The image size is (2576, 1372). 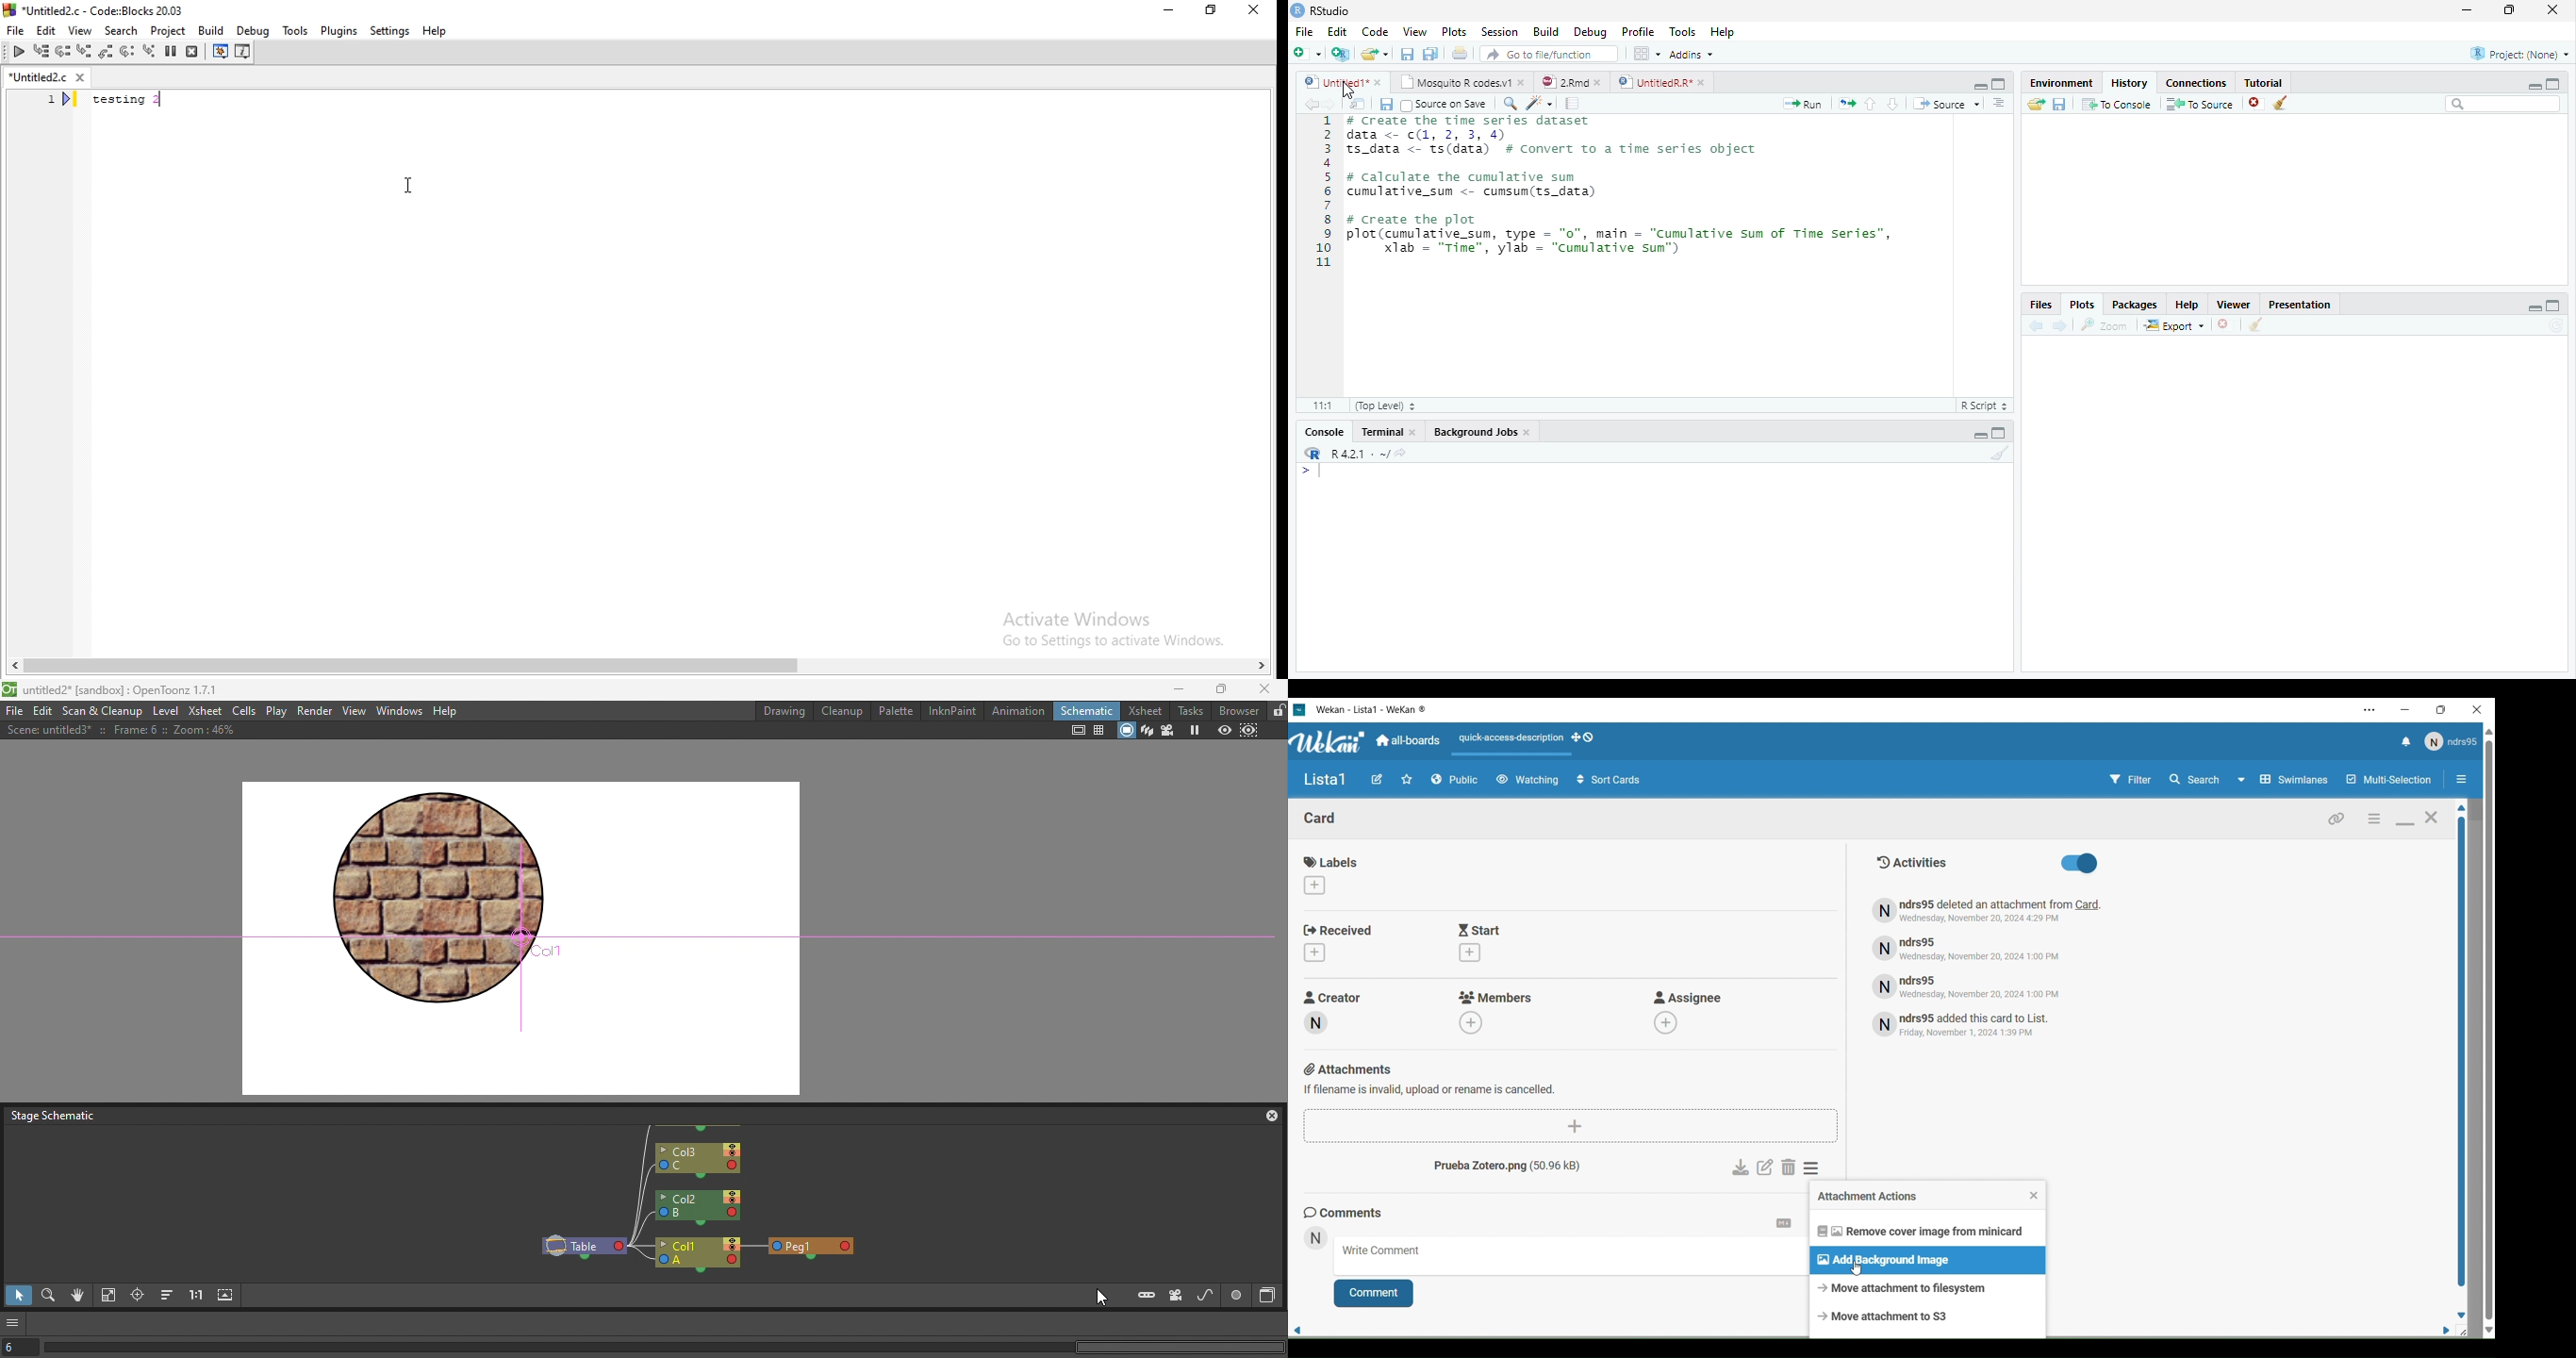 I want to click on Files, so click(x=1846, y=104).